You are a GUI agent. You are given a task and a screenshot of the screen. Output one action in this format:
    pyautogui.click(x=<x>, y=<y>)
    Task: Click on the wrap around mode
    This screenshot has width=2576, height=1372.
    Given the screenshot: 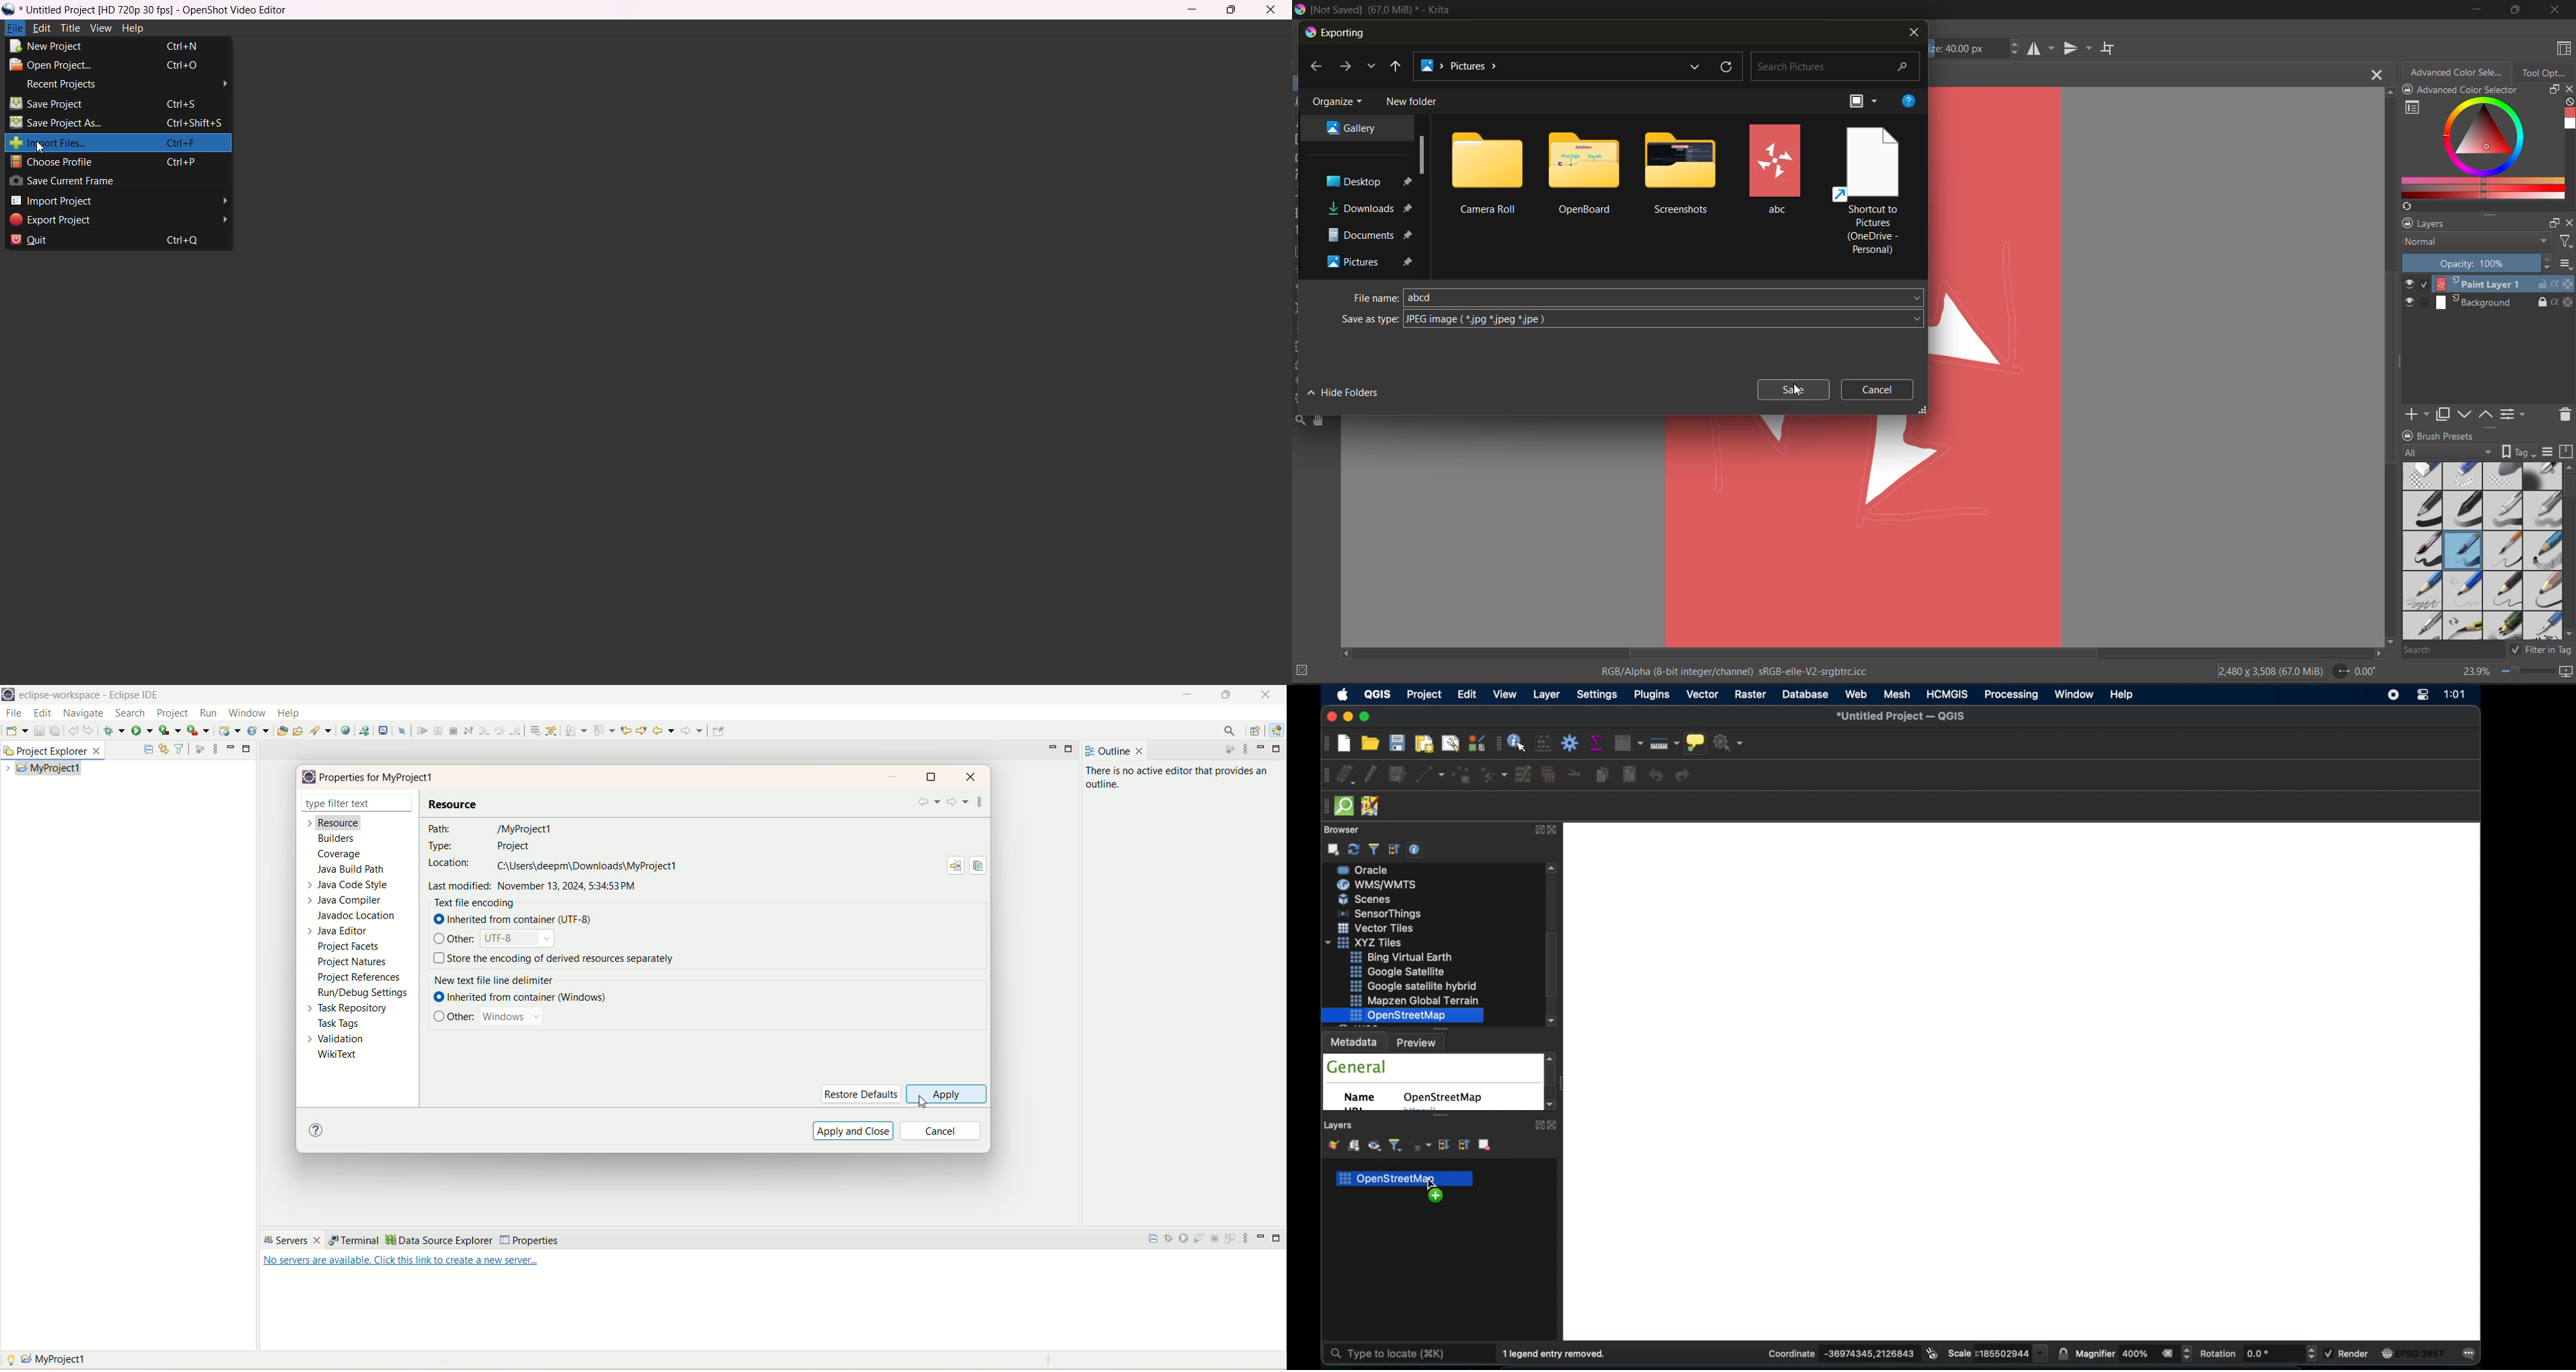 What is the action you would take?
    pyautogui.click(x=2109, y=48)
    